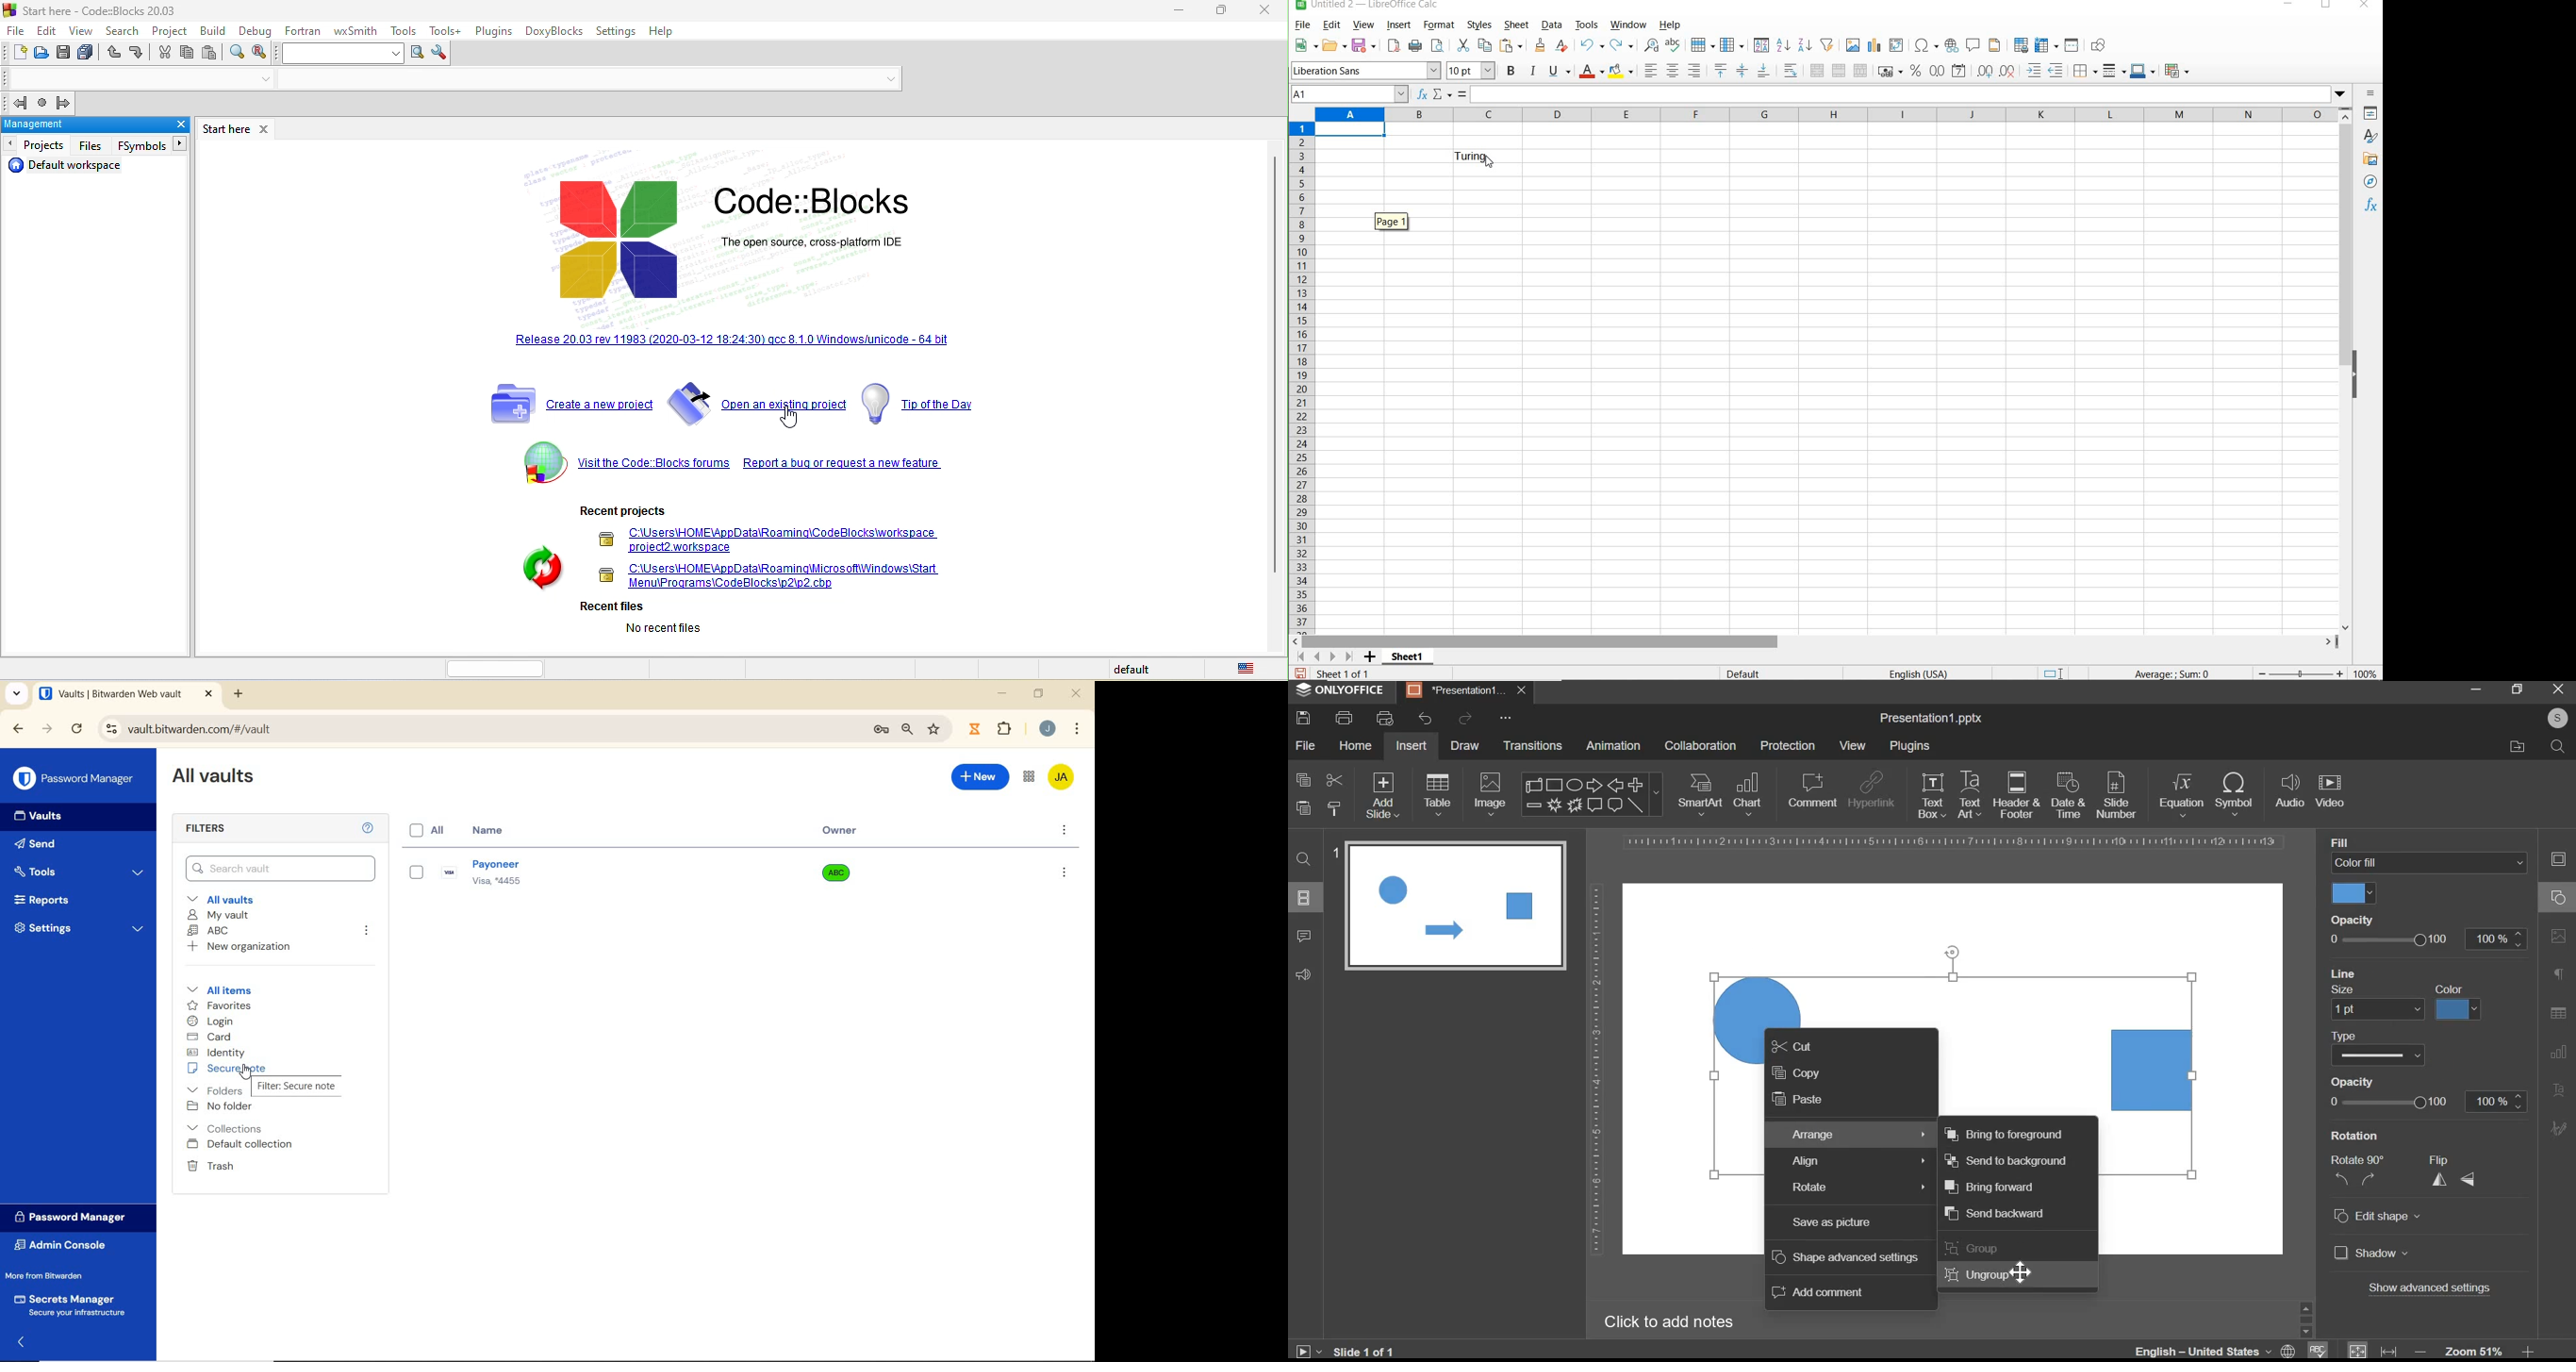 This screenshot has width=2576, height=1372. Describe the element at coordinates (1303, 717) in the screenshot. I see `save` at that location.